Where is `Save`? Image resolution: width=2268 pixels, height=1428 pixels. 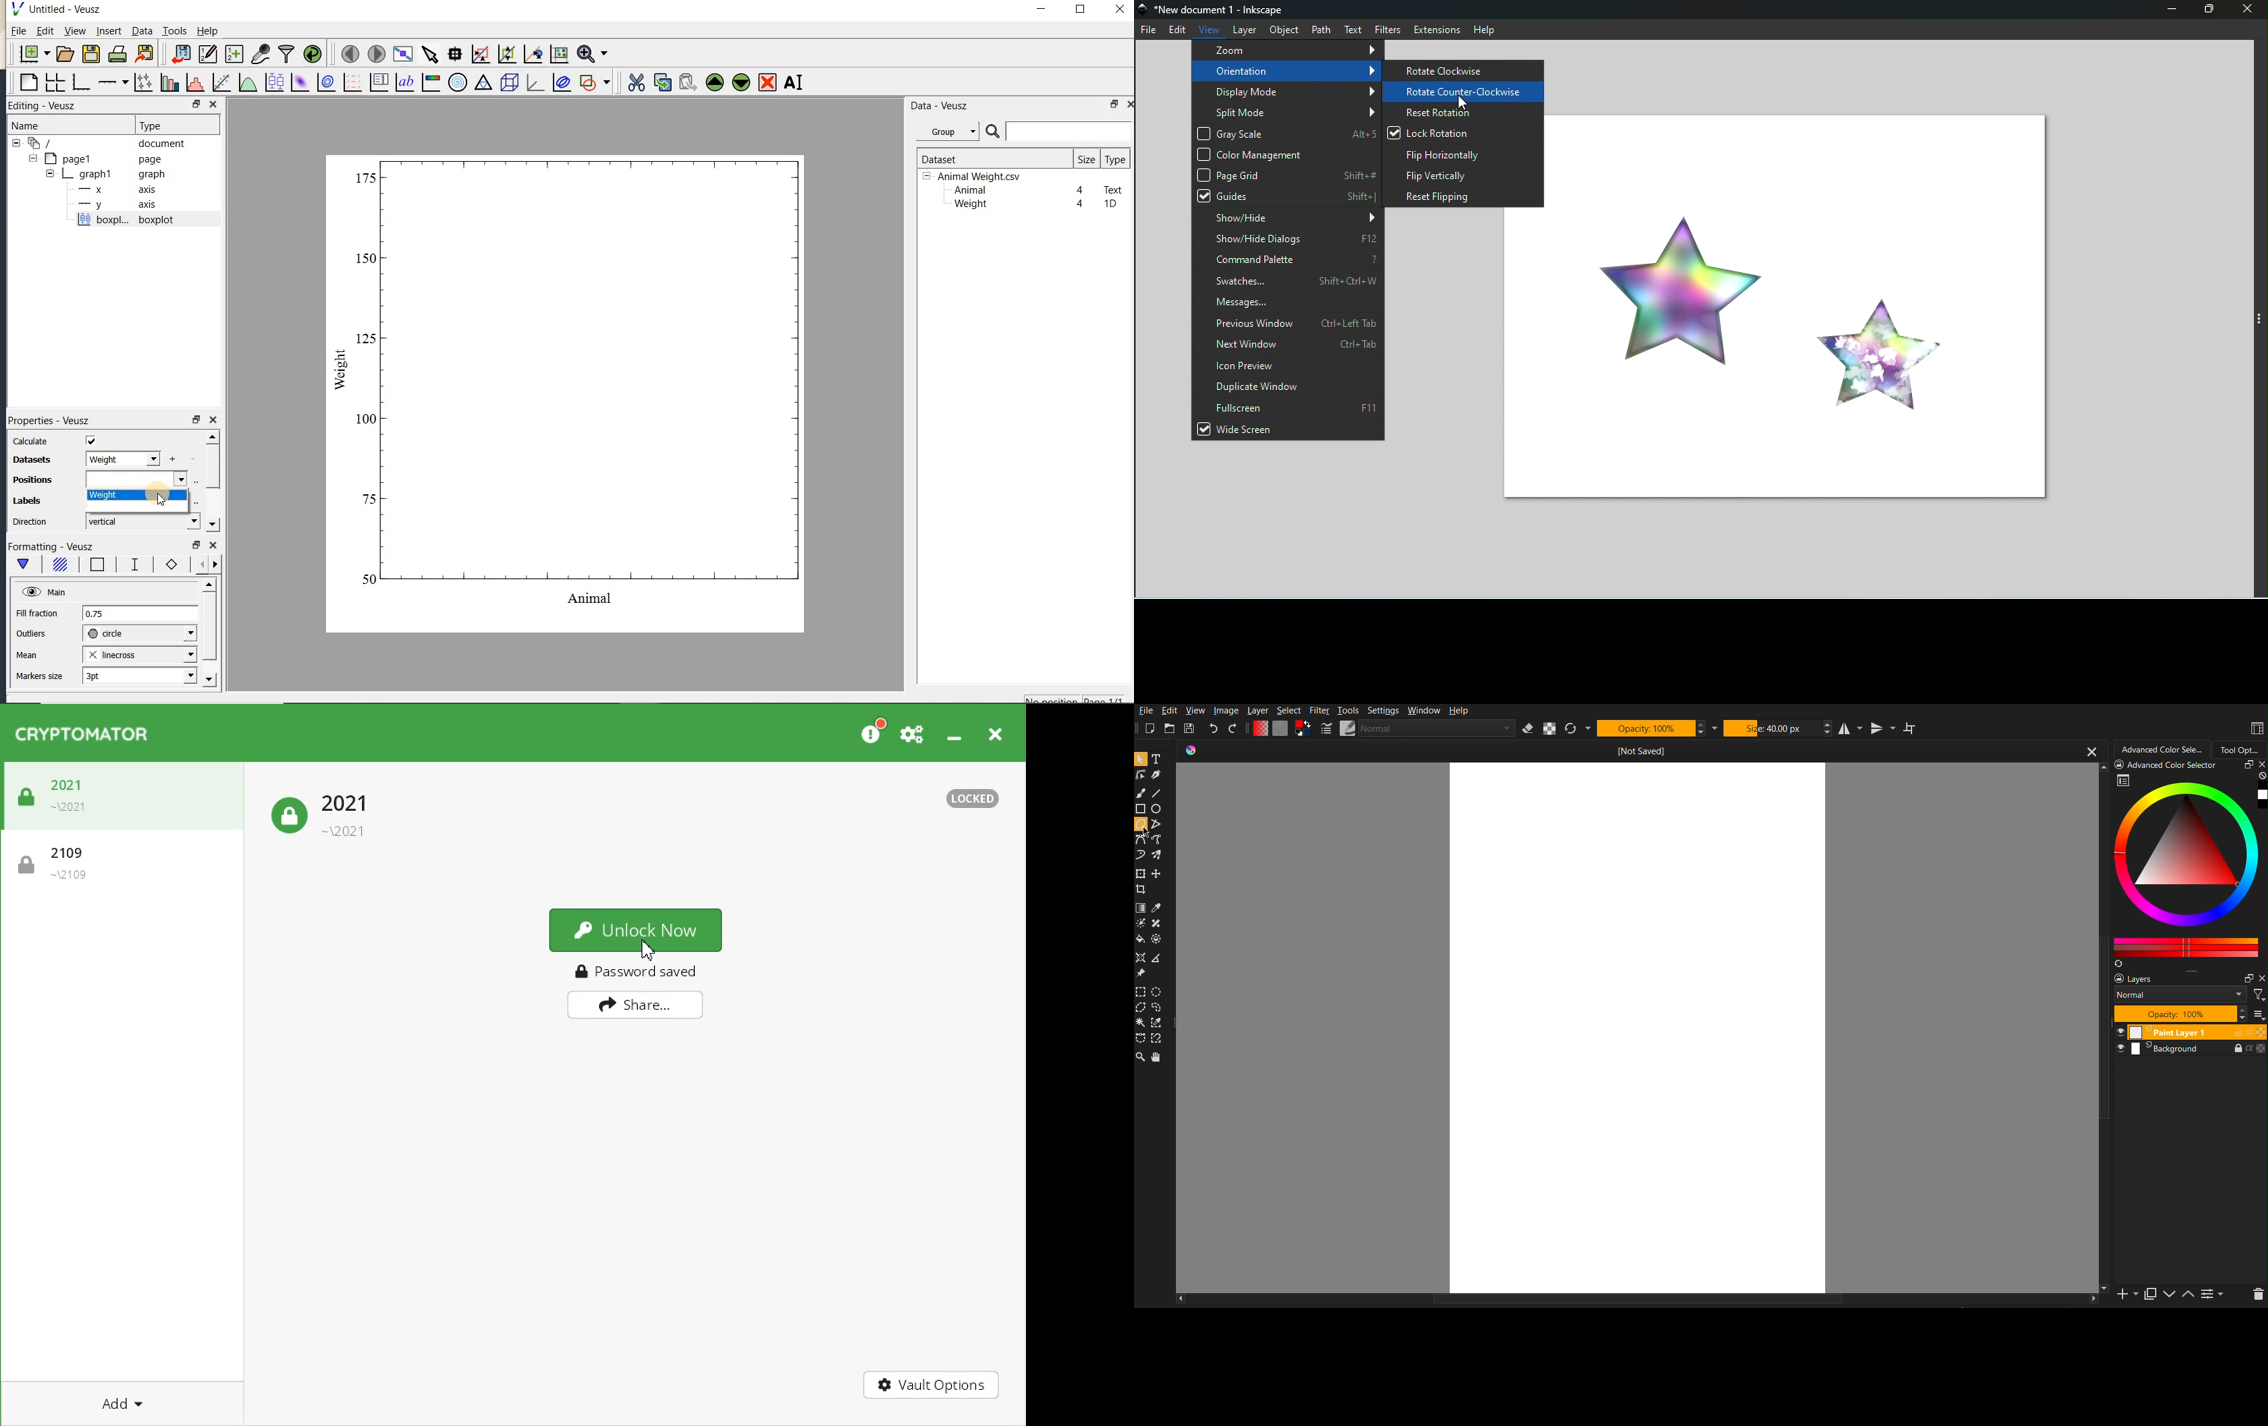 Save is located at coordinates (1191, 728).